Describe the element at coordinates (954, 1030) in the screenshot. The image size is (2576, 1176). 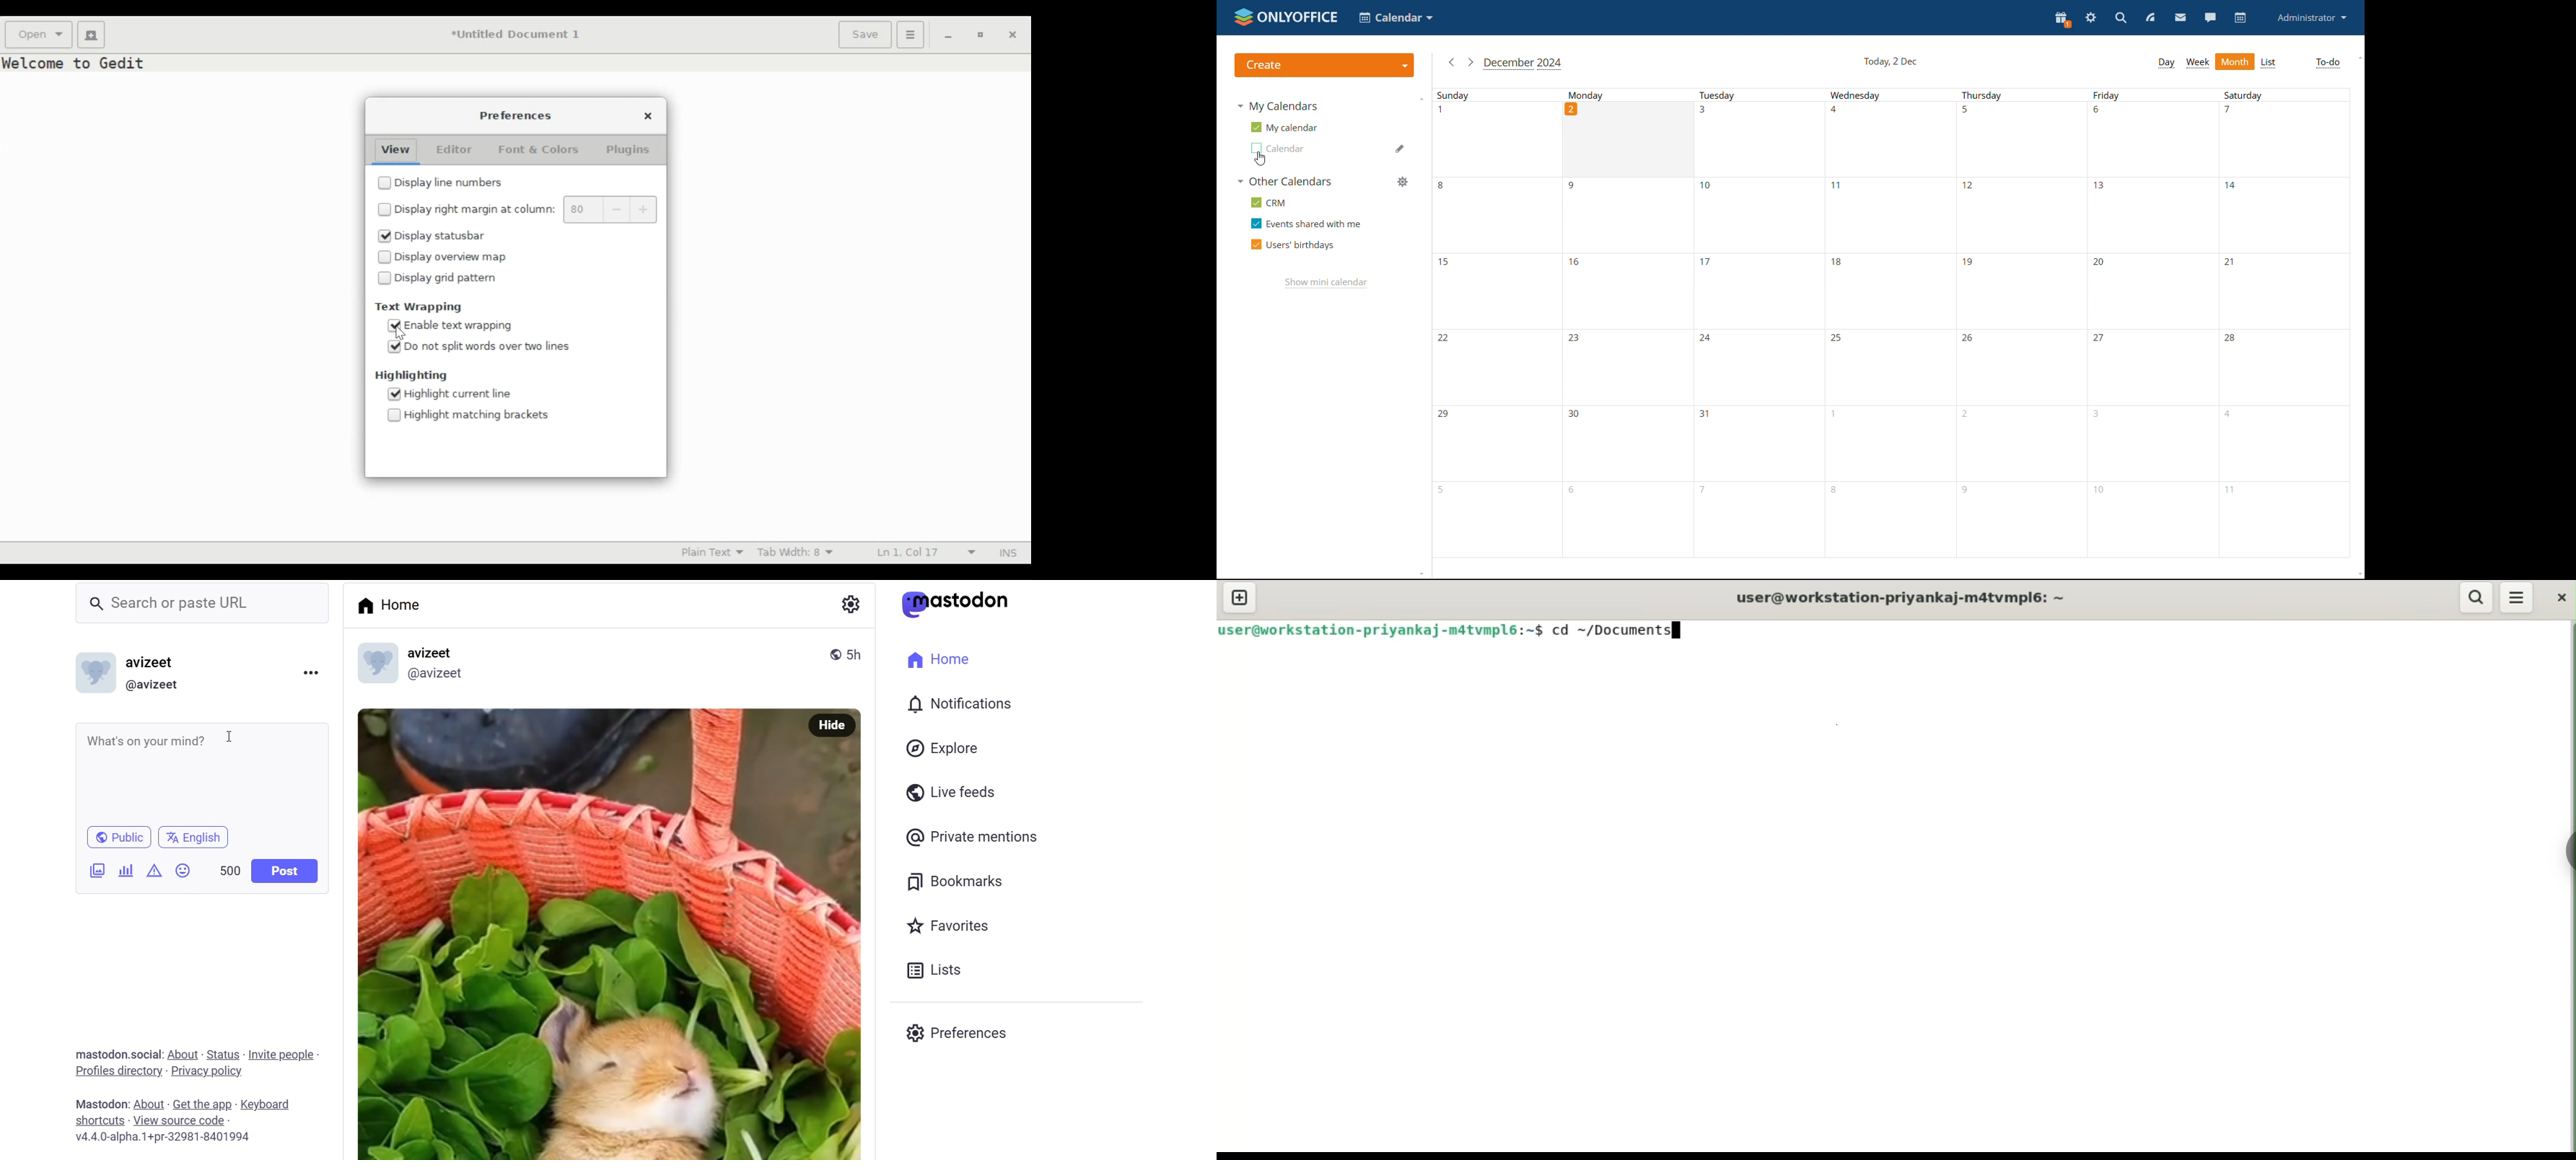
I see `preferences` at that location.